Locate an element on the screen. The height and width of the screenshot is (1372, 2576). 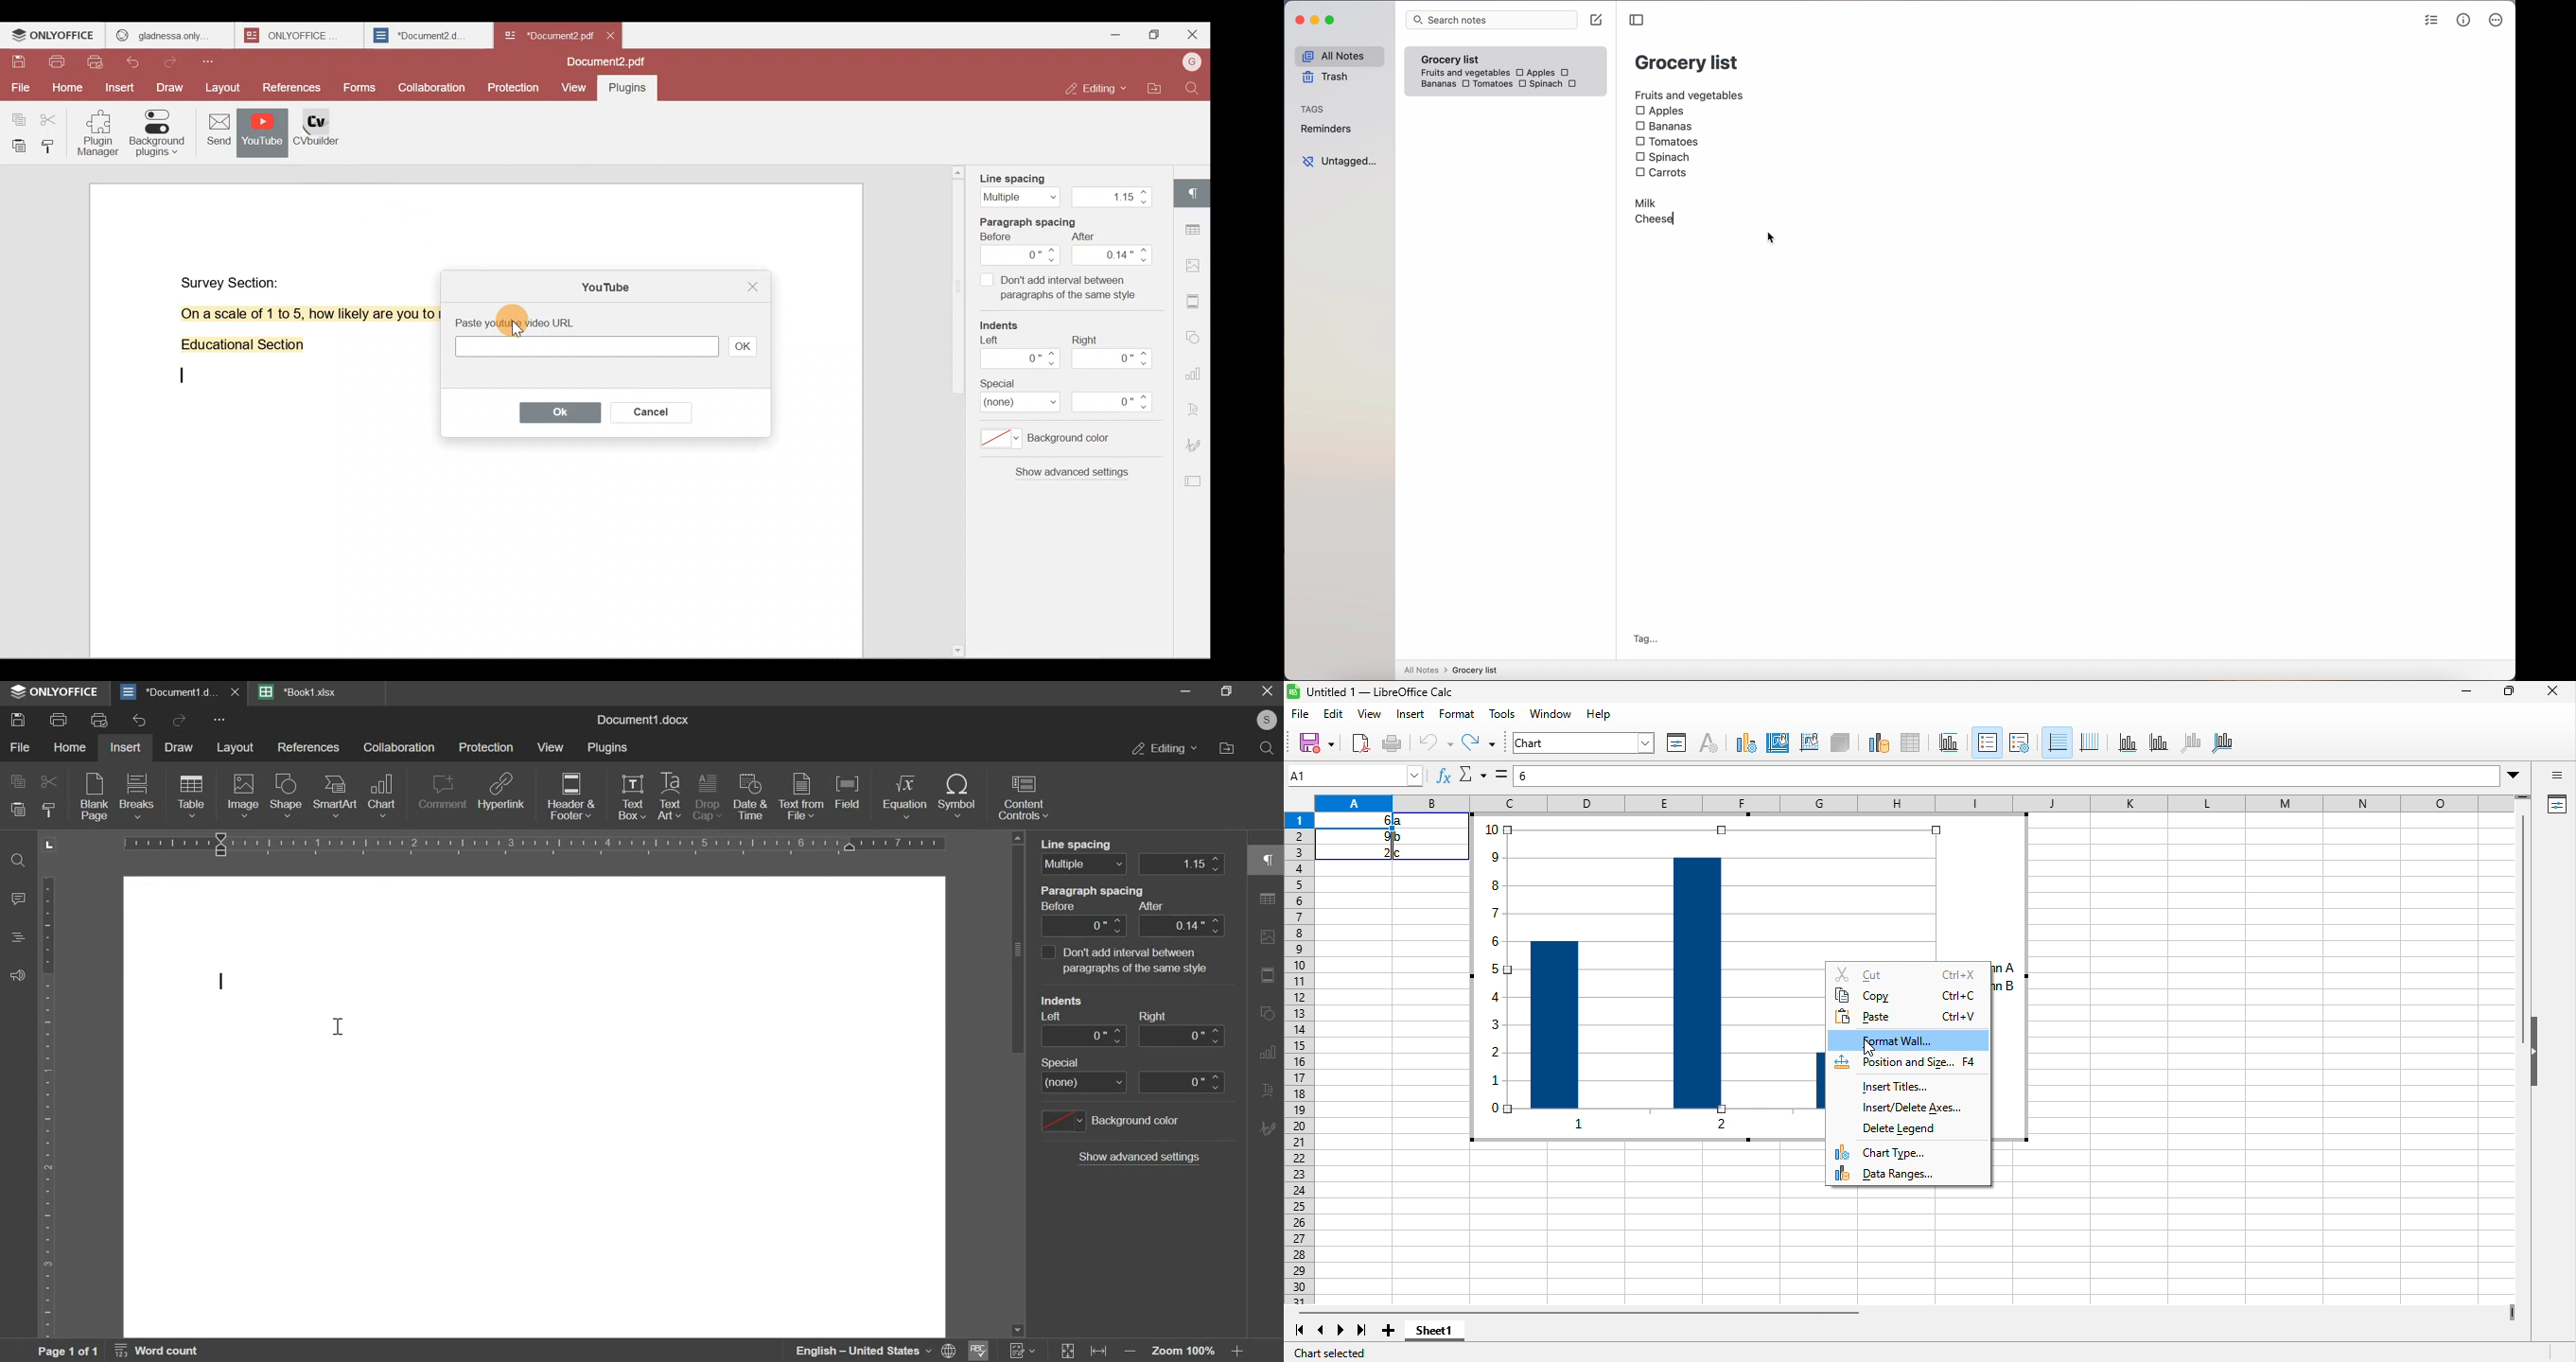
data ranges is located at coordinates (1903, 1176).